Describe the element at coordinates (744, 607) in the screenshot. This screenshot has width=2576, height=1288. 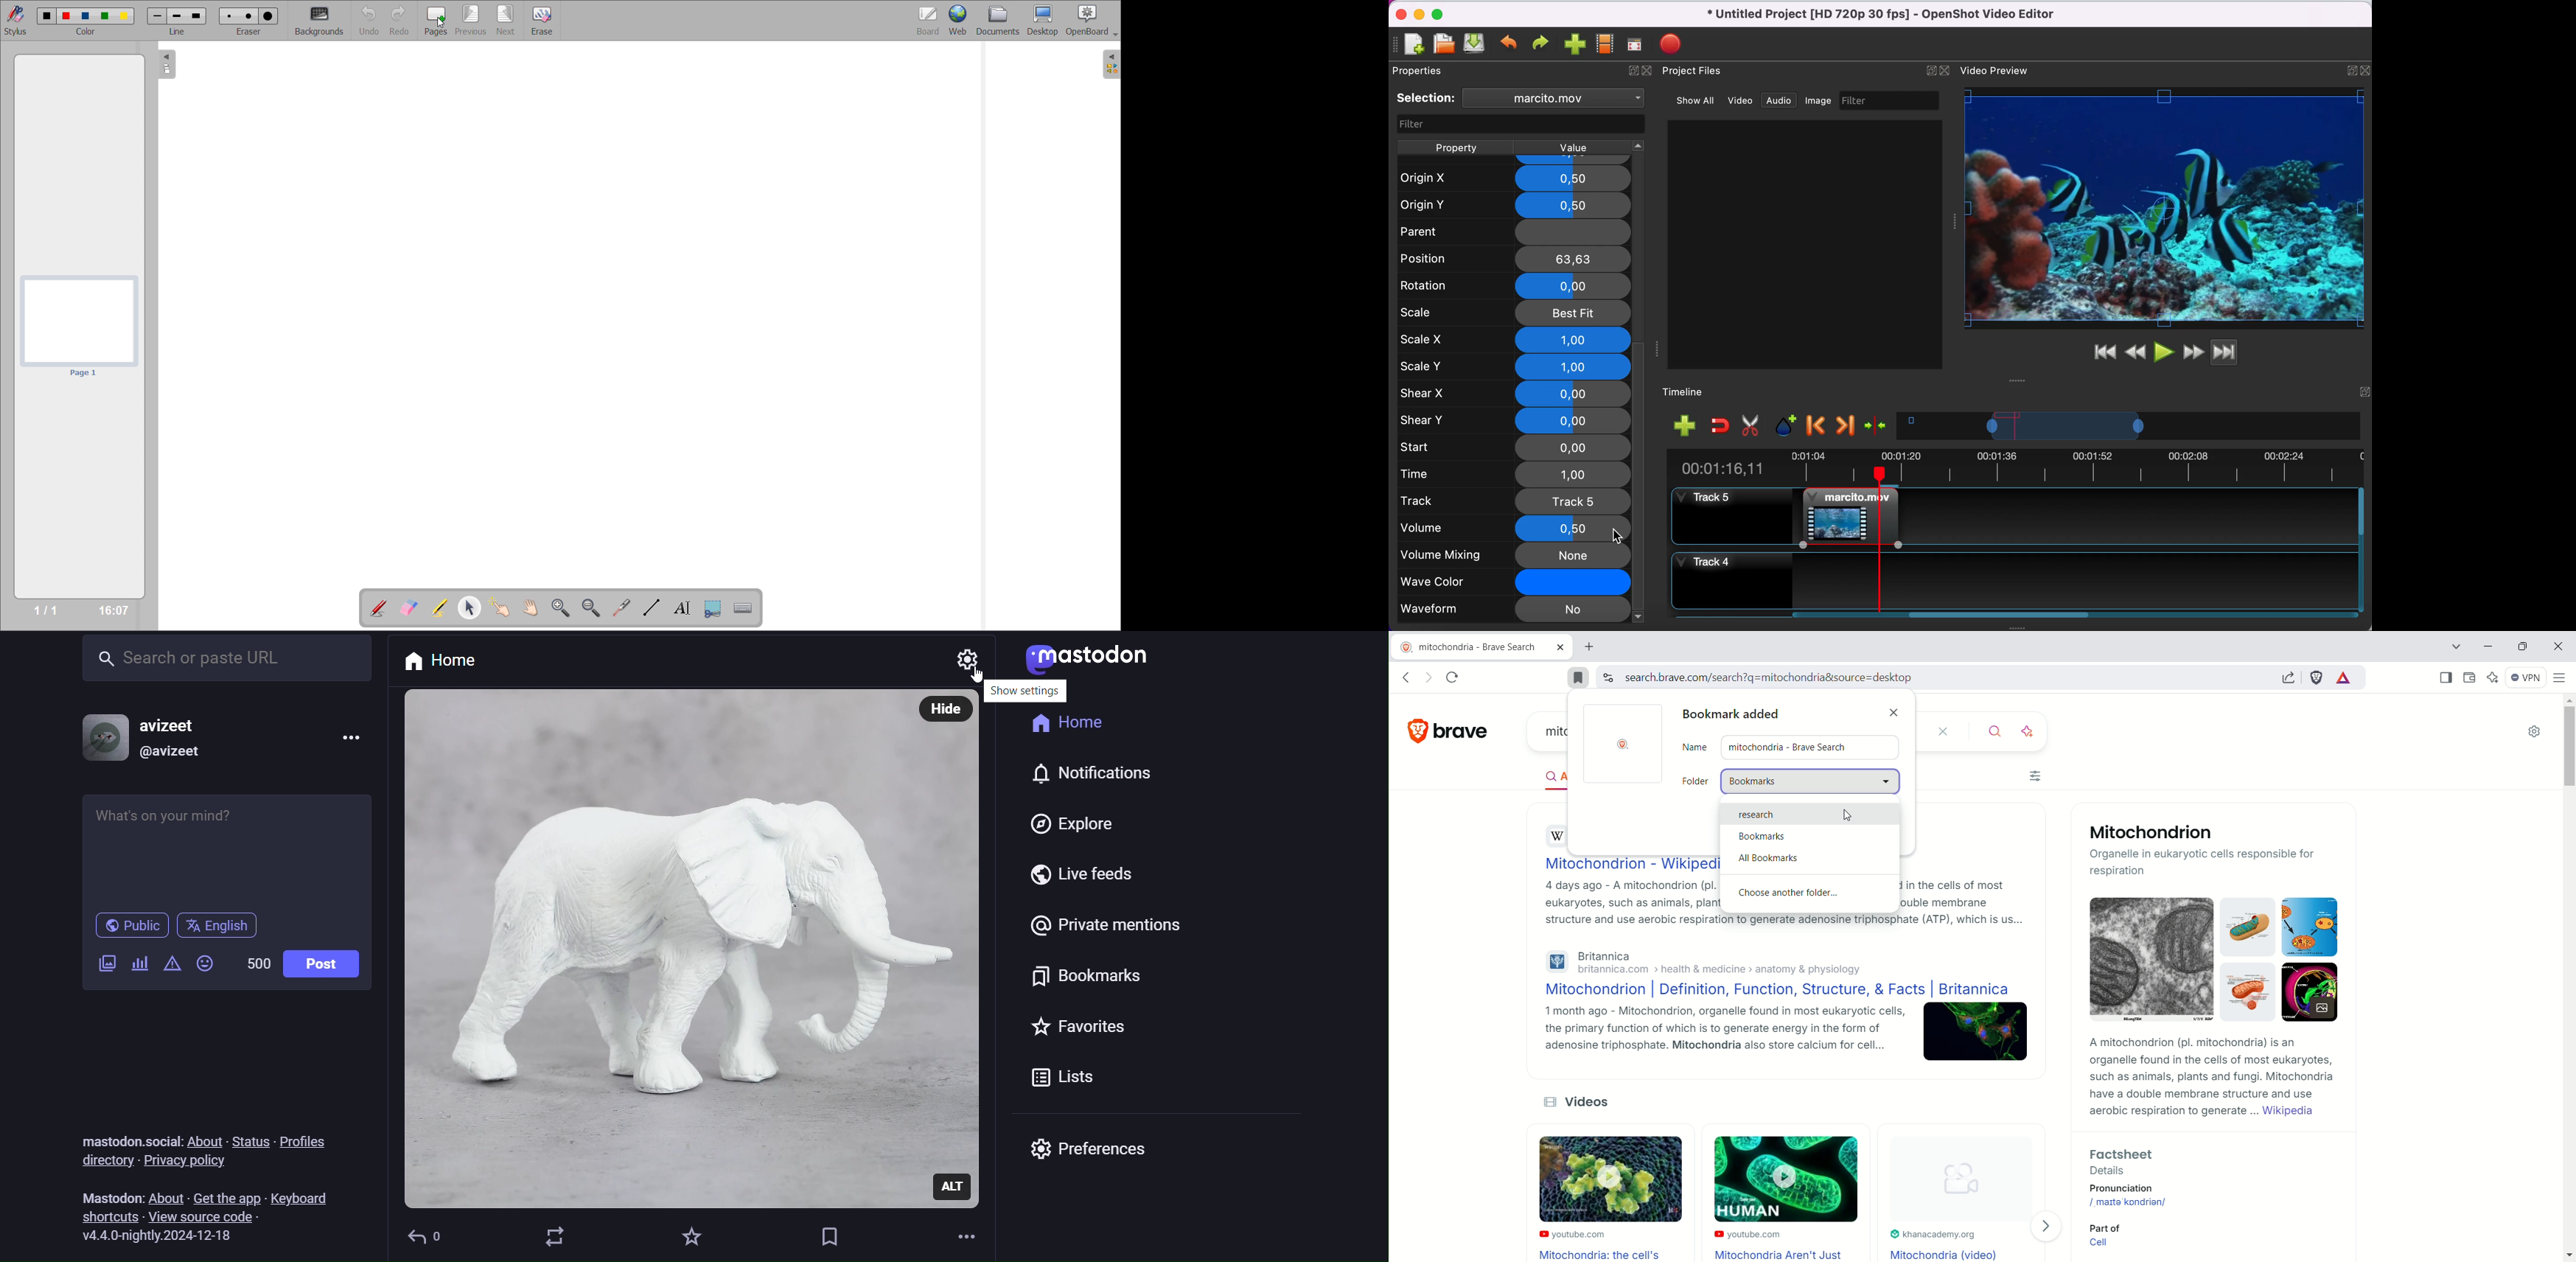
I see `virtual keyboard` at that location.